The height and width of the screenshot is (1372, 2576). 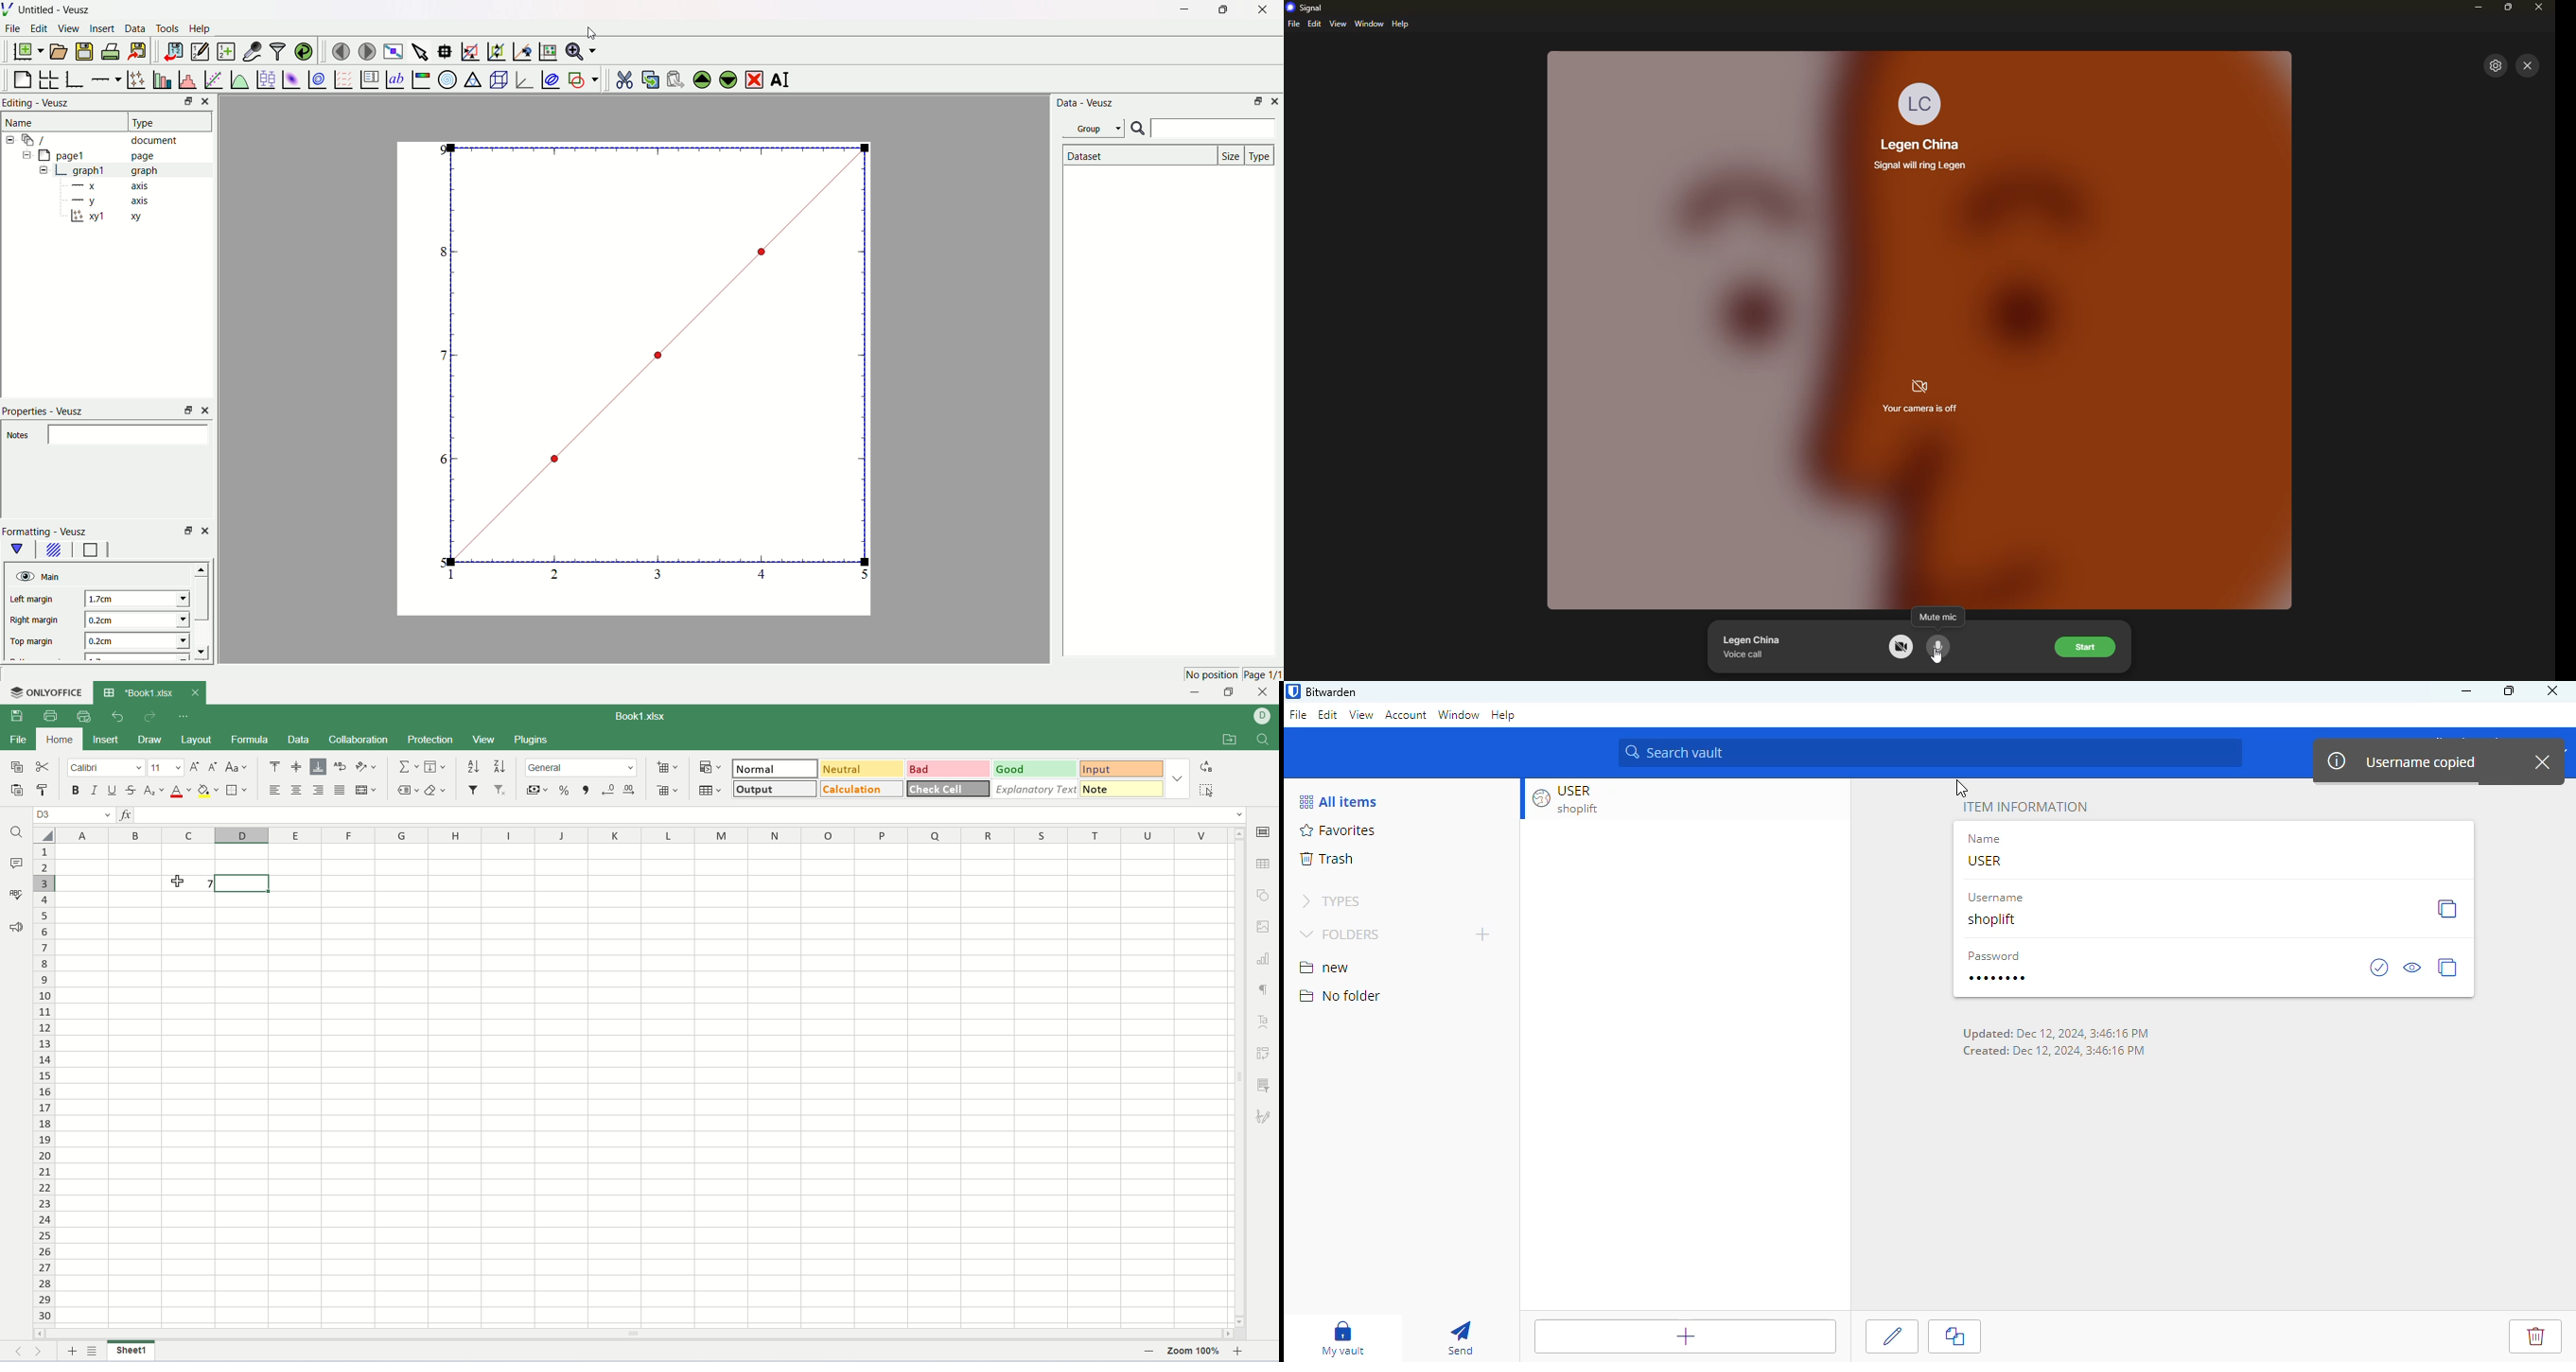 What do you see at coordinates (134, 1350) in the screenshot?
I see `sheet name` at bounding box center [134, 1350].